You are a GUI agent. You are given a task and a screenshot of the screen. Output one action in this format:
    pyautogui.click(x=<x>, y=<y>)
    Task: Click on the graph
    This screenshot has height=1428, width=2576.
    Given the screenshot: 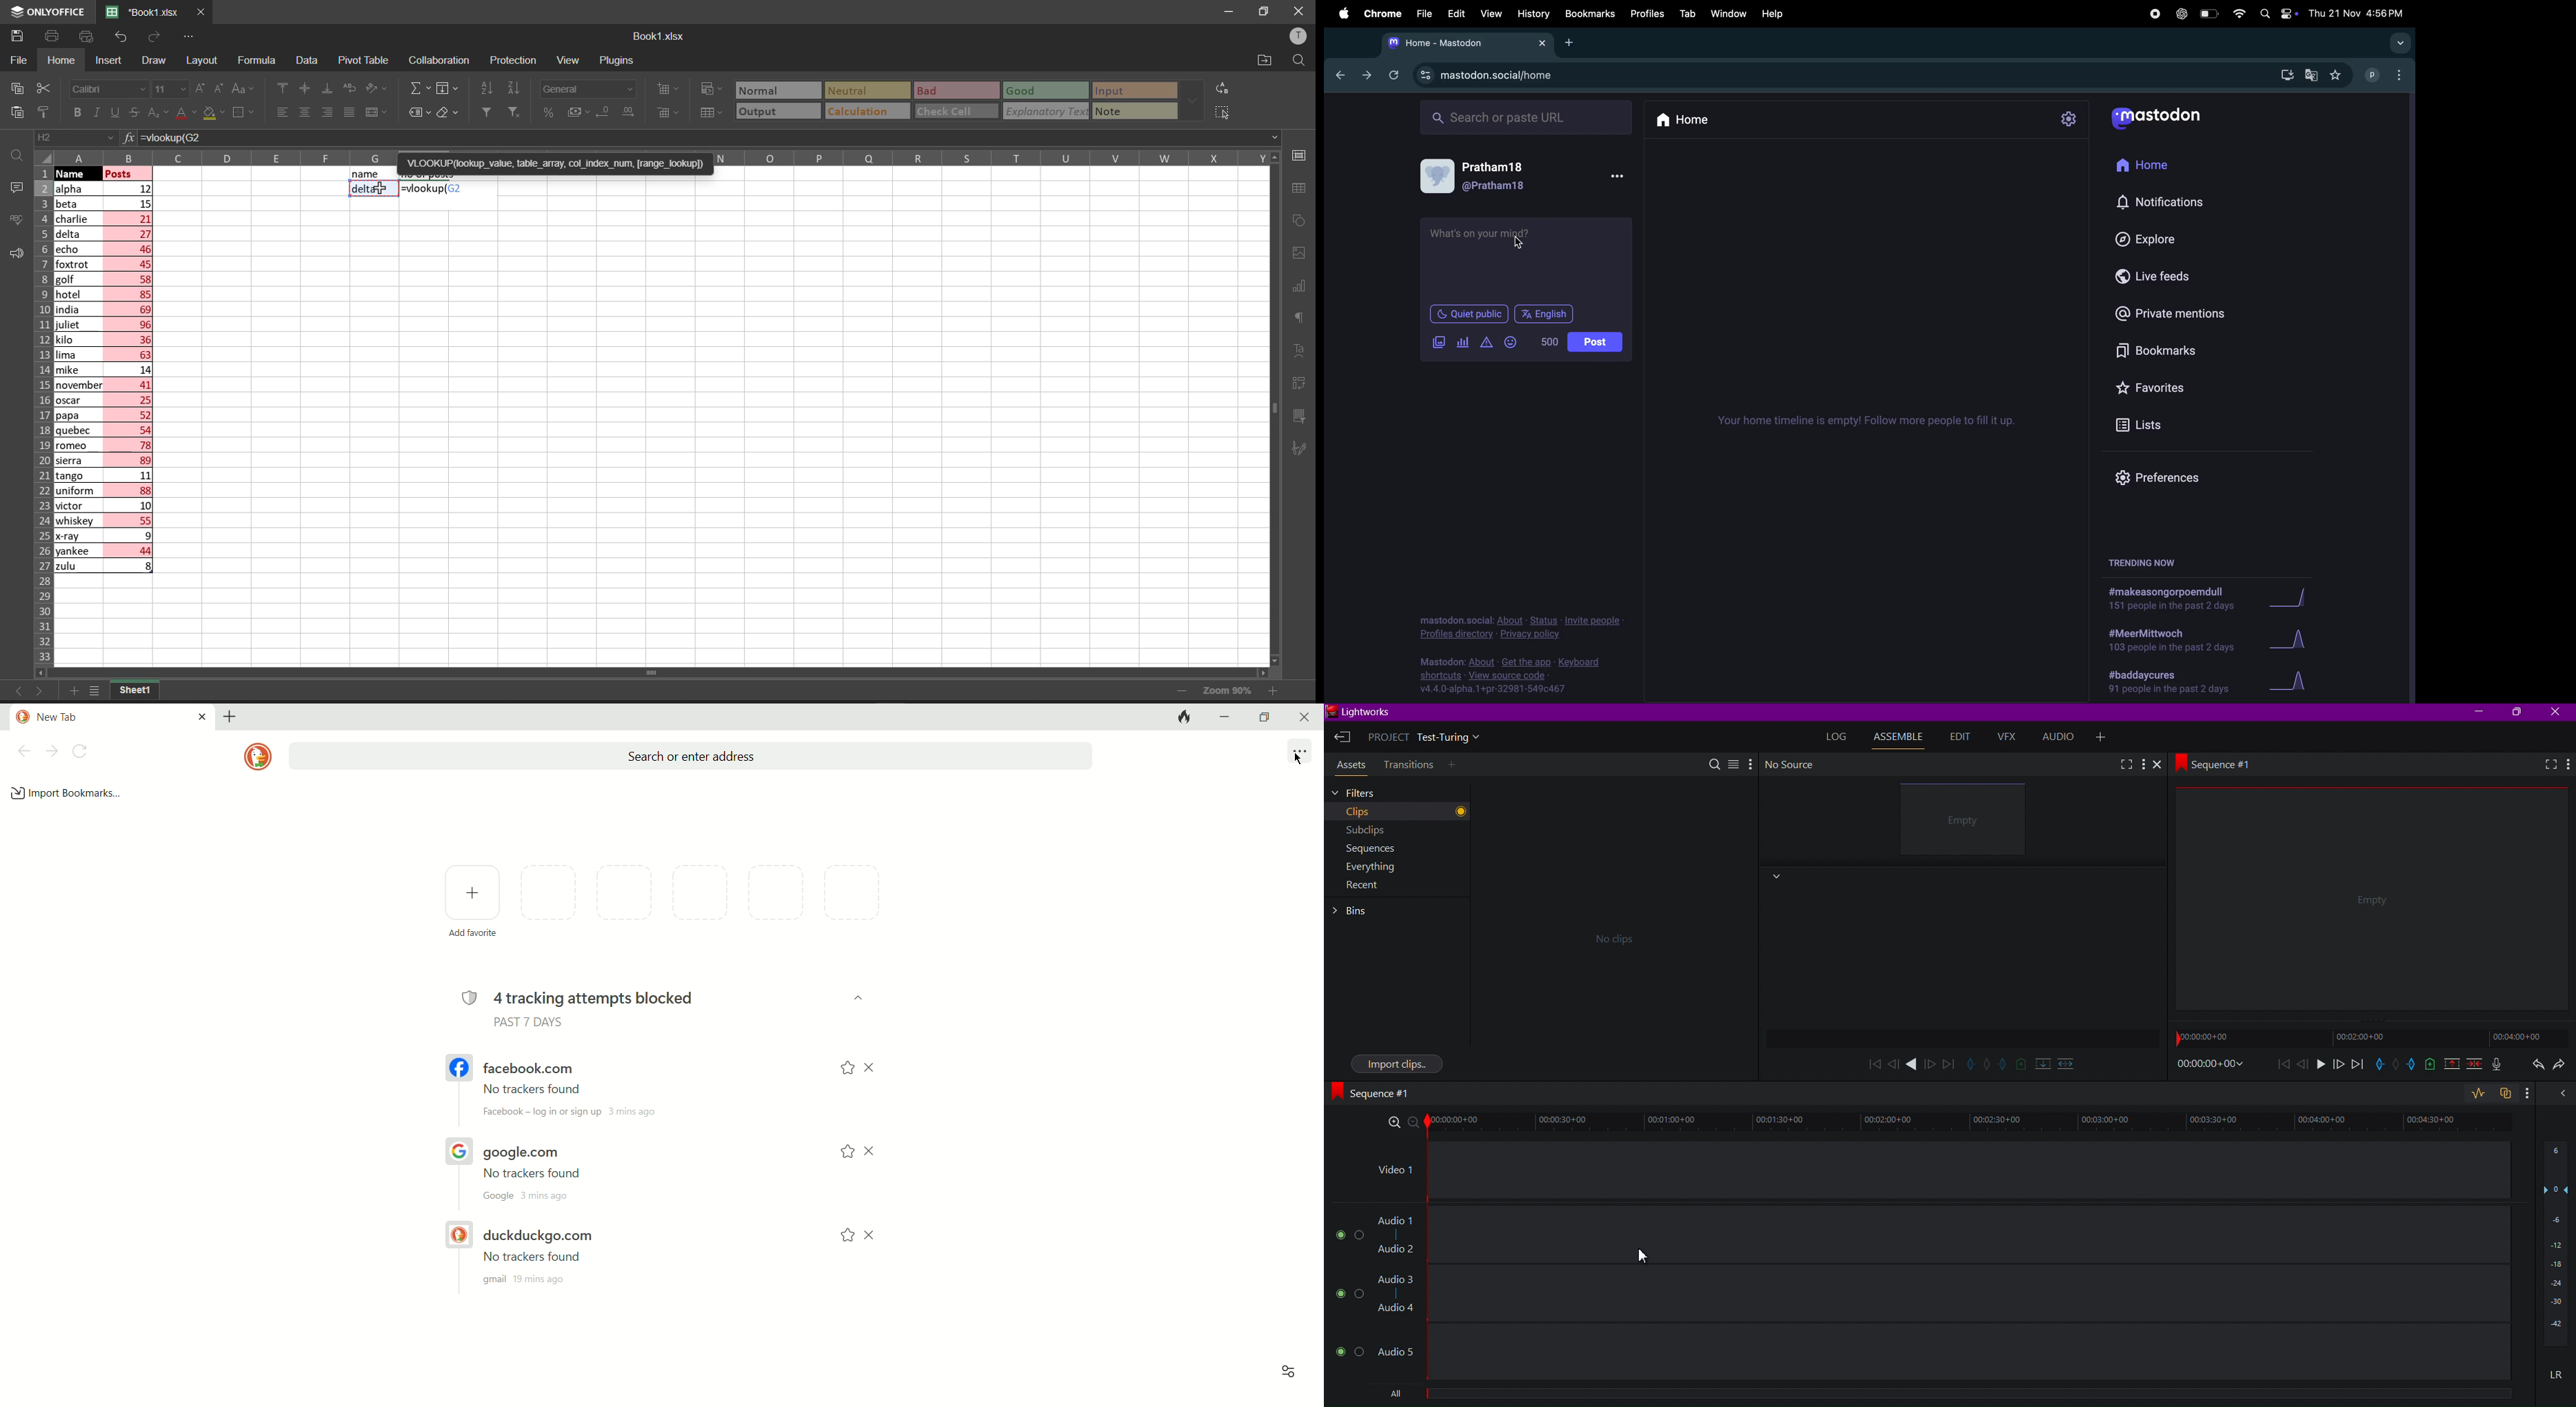 What is the action you would take?
    pyautogui.click(x=2293, y=599)
    